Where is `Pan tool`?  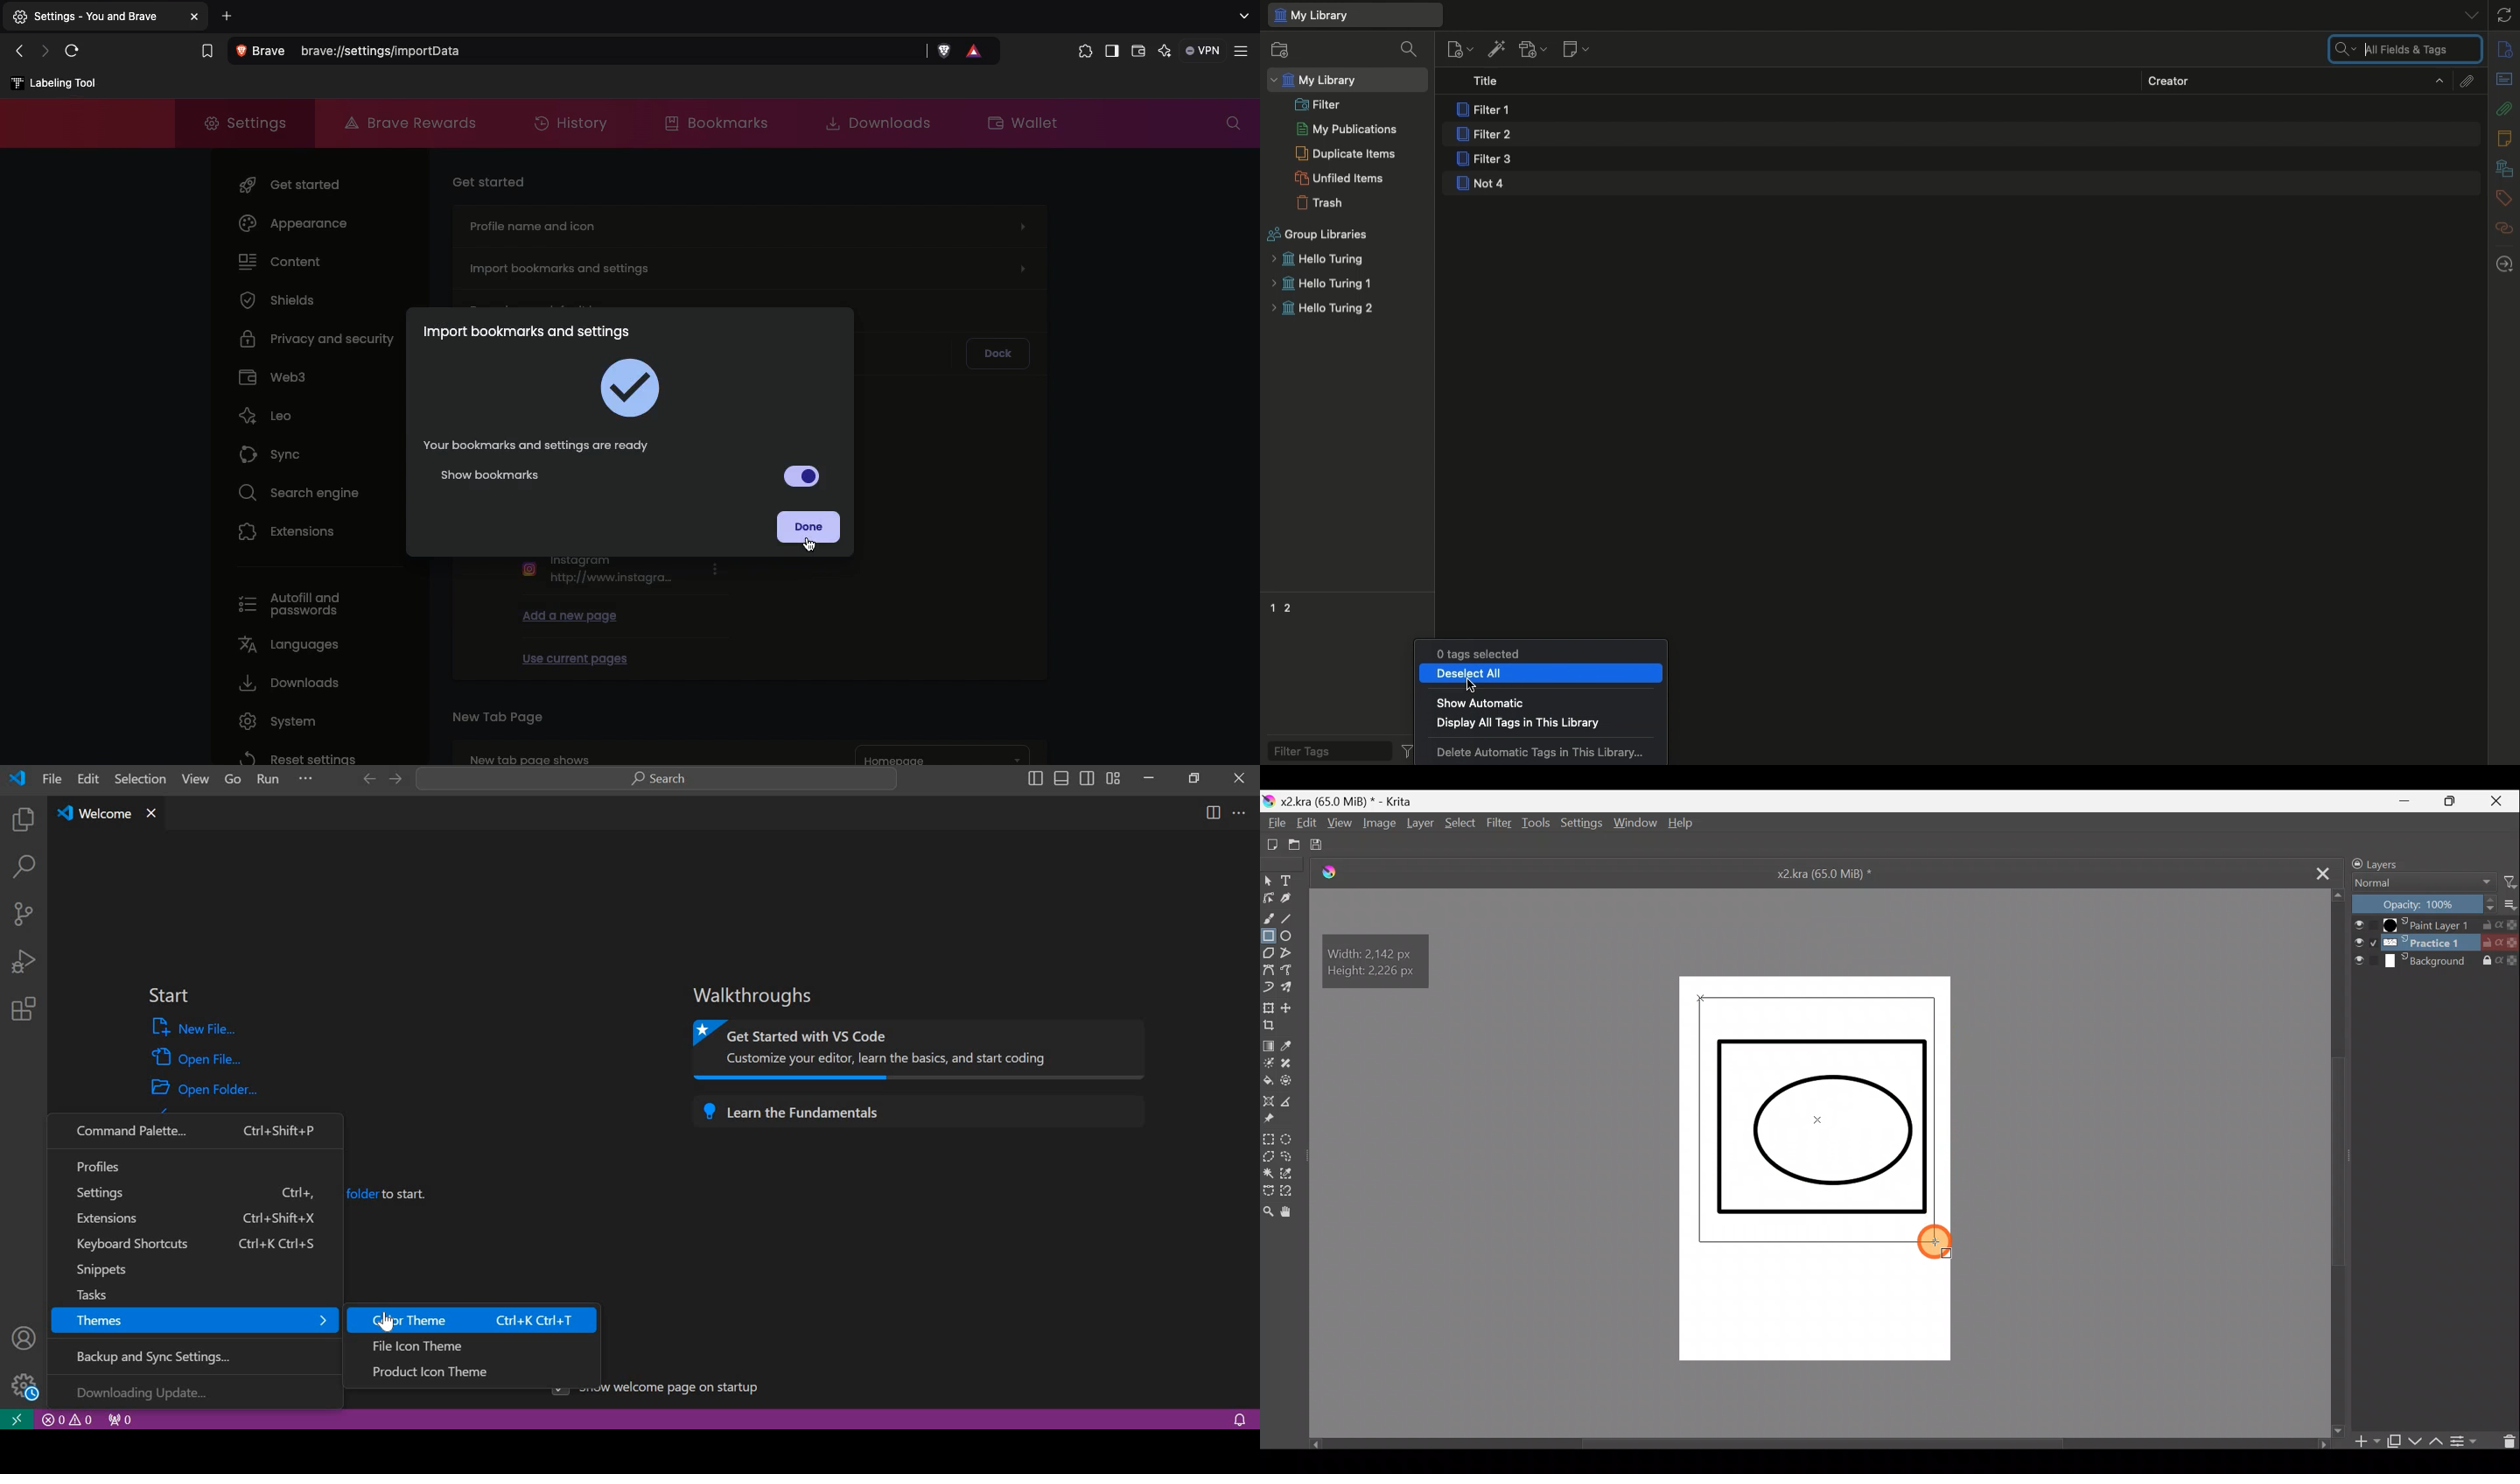 Pan tool is located at coordinates (1291, 1210).